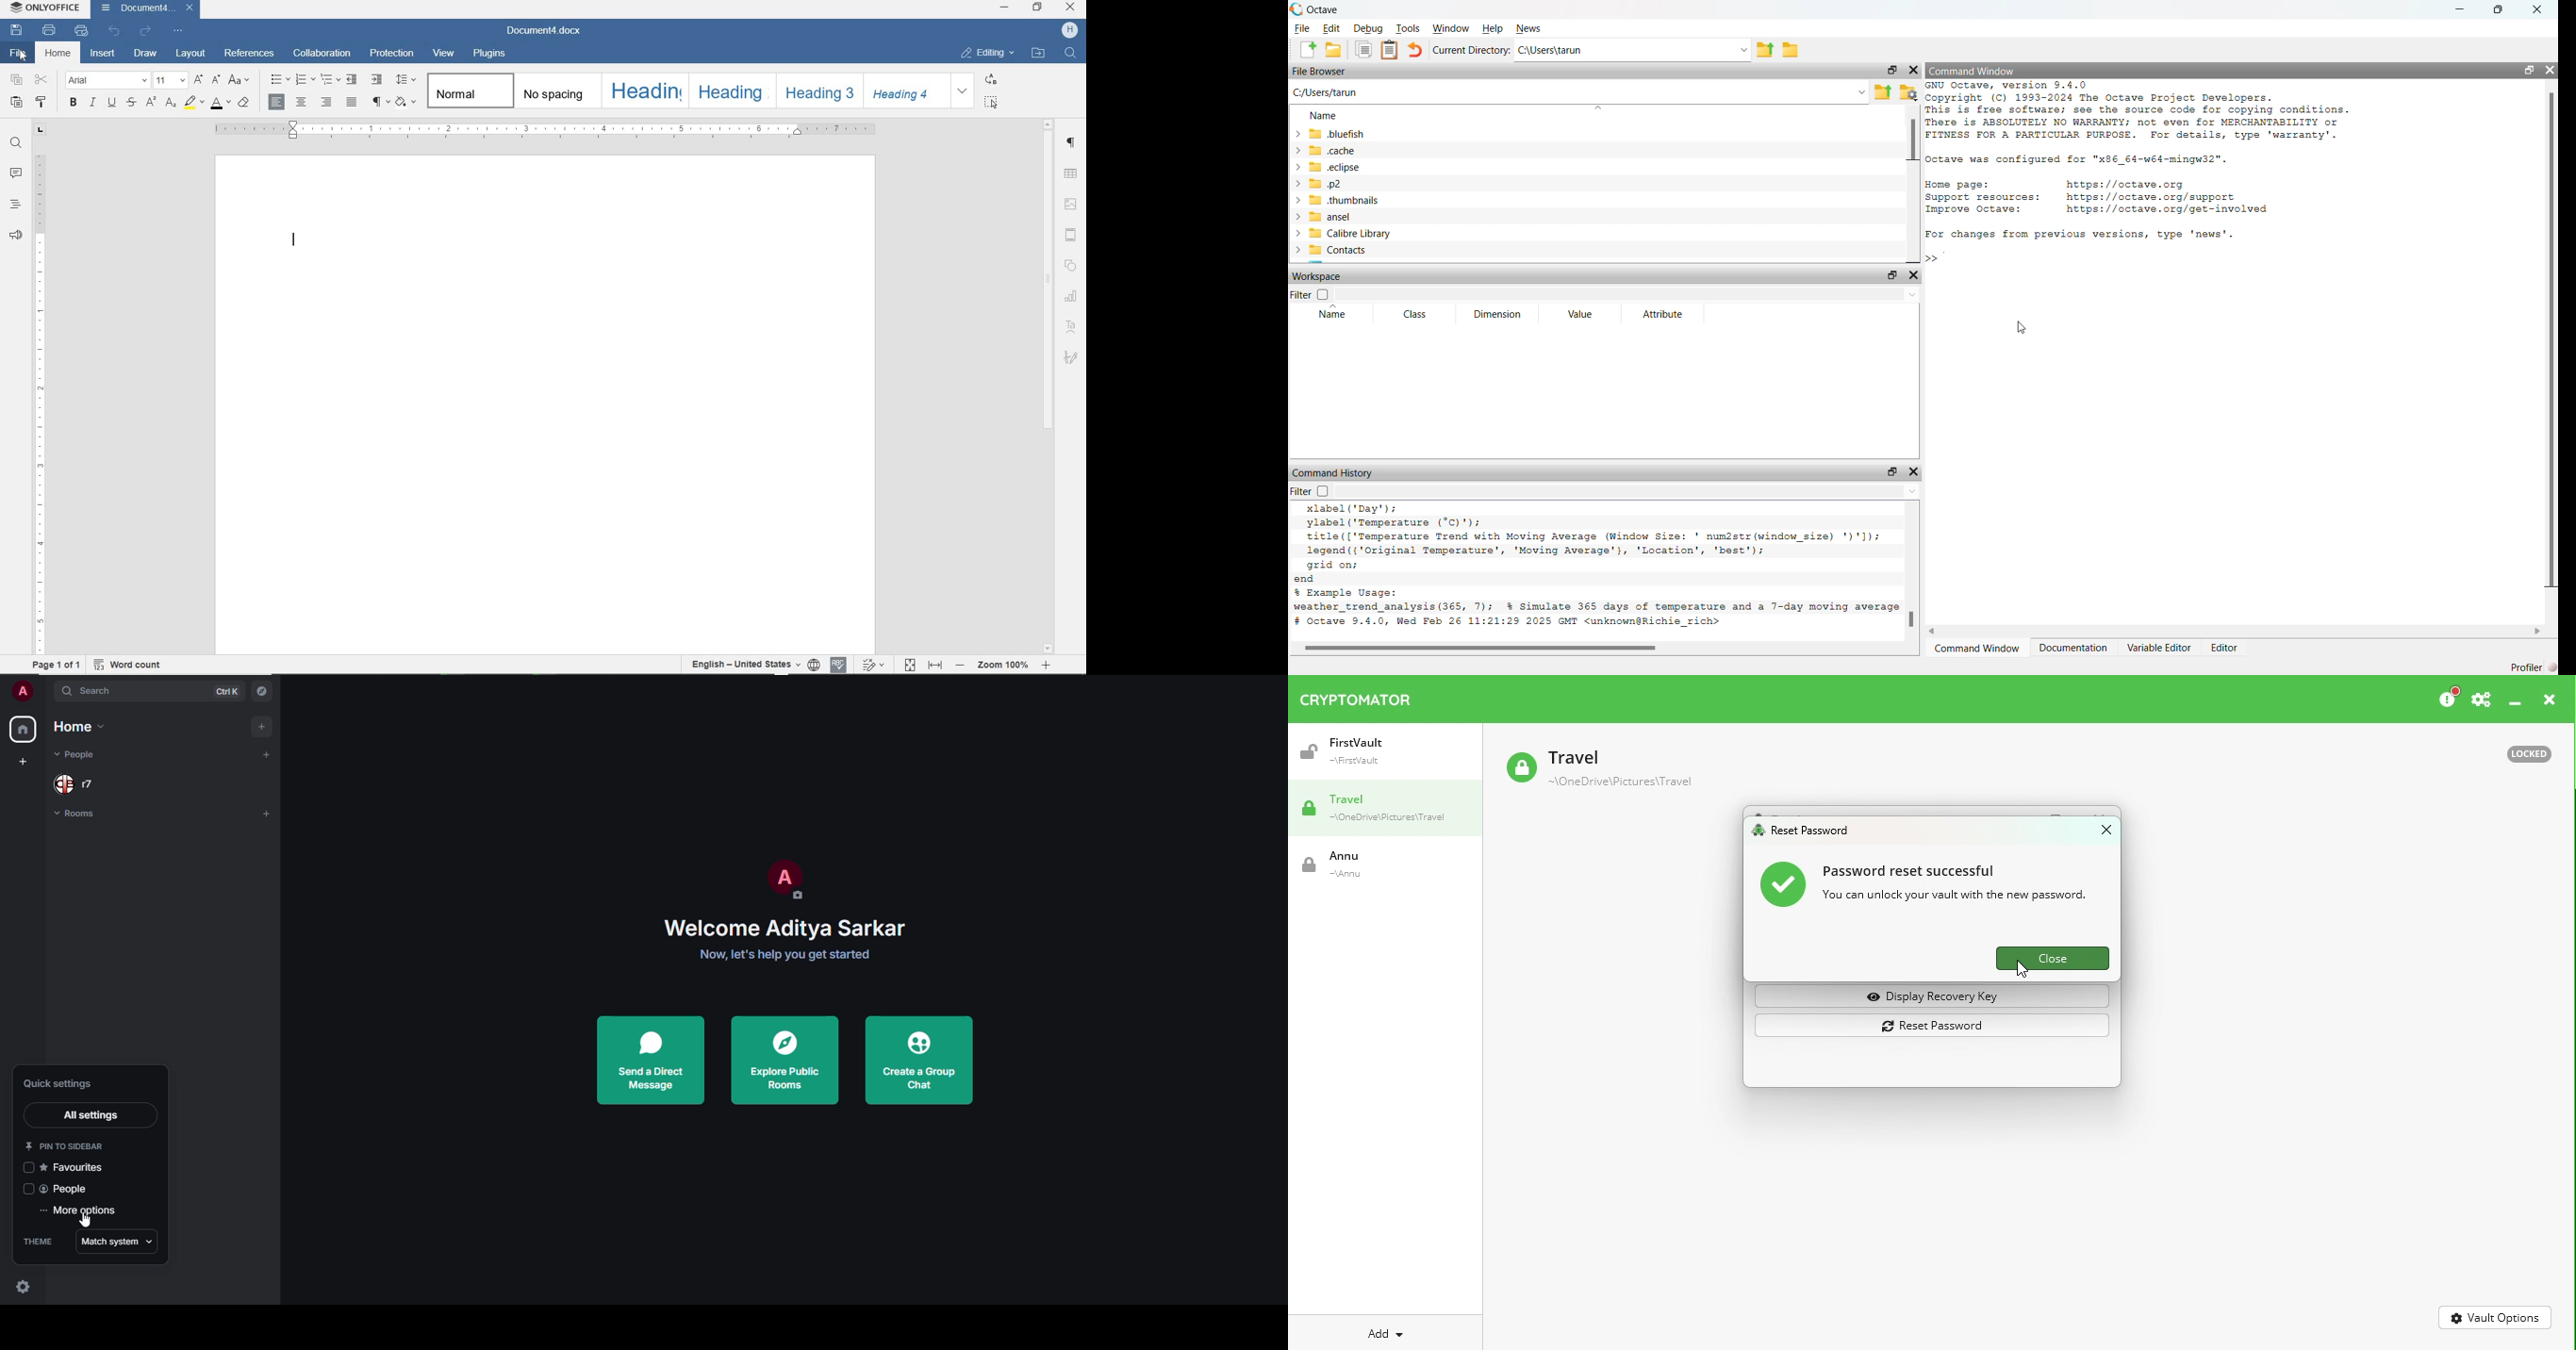  Describe the element at coordinates (990, 80) in the screenshot. I see `replace` at that location.